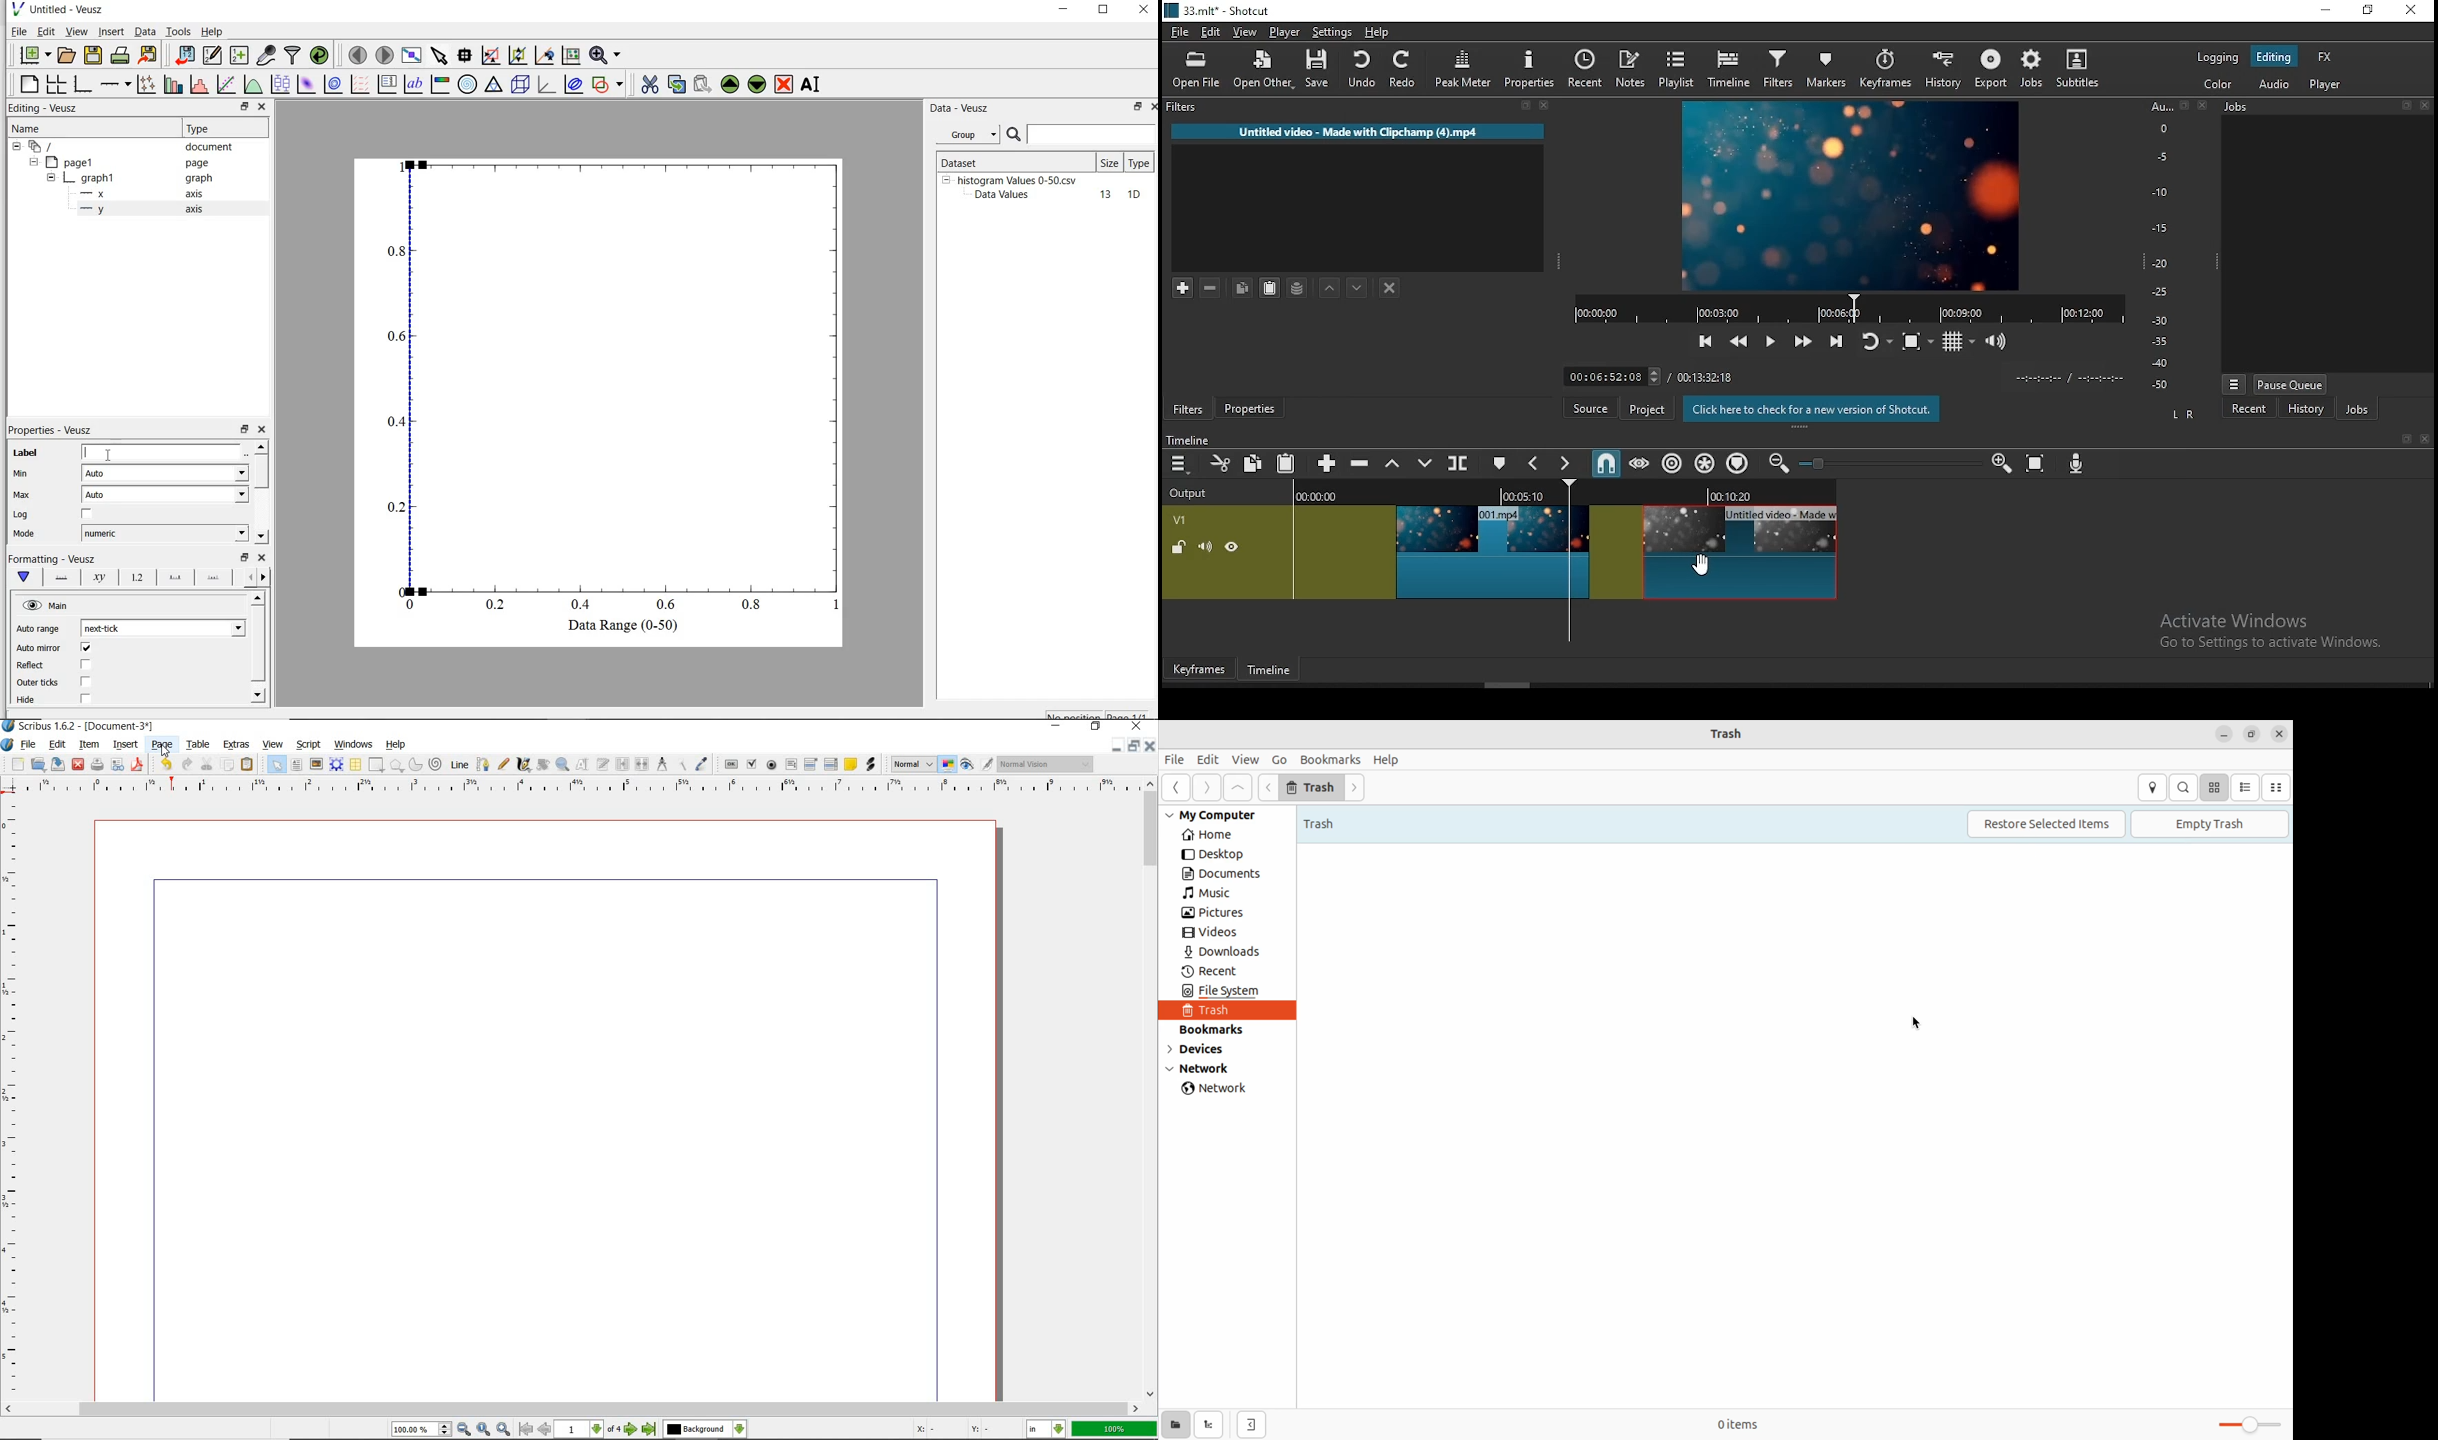 The height and width of the screenshot is (1456, 2464). What do you see at coordinates (355, 764) in the screenshot?
I see `table` at bounding box center [355, 764].